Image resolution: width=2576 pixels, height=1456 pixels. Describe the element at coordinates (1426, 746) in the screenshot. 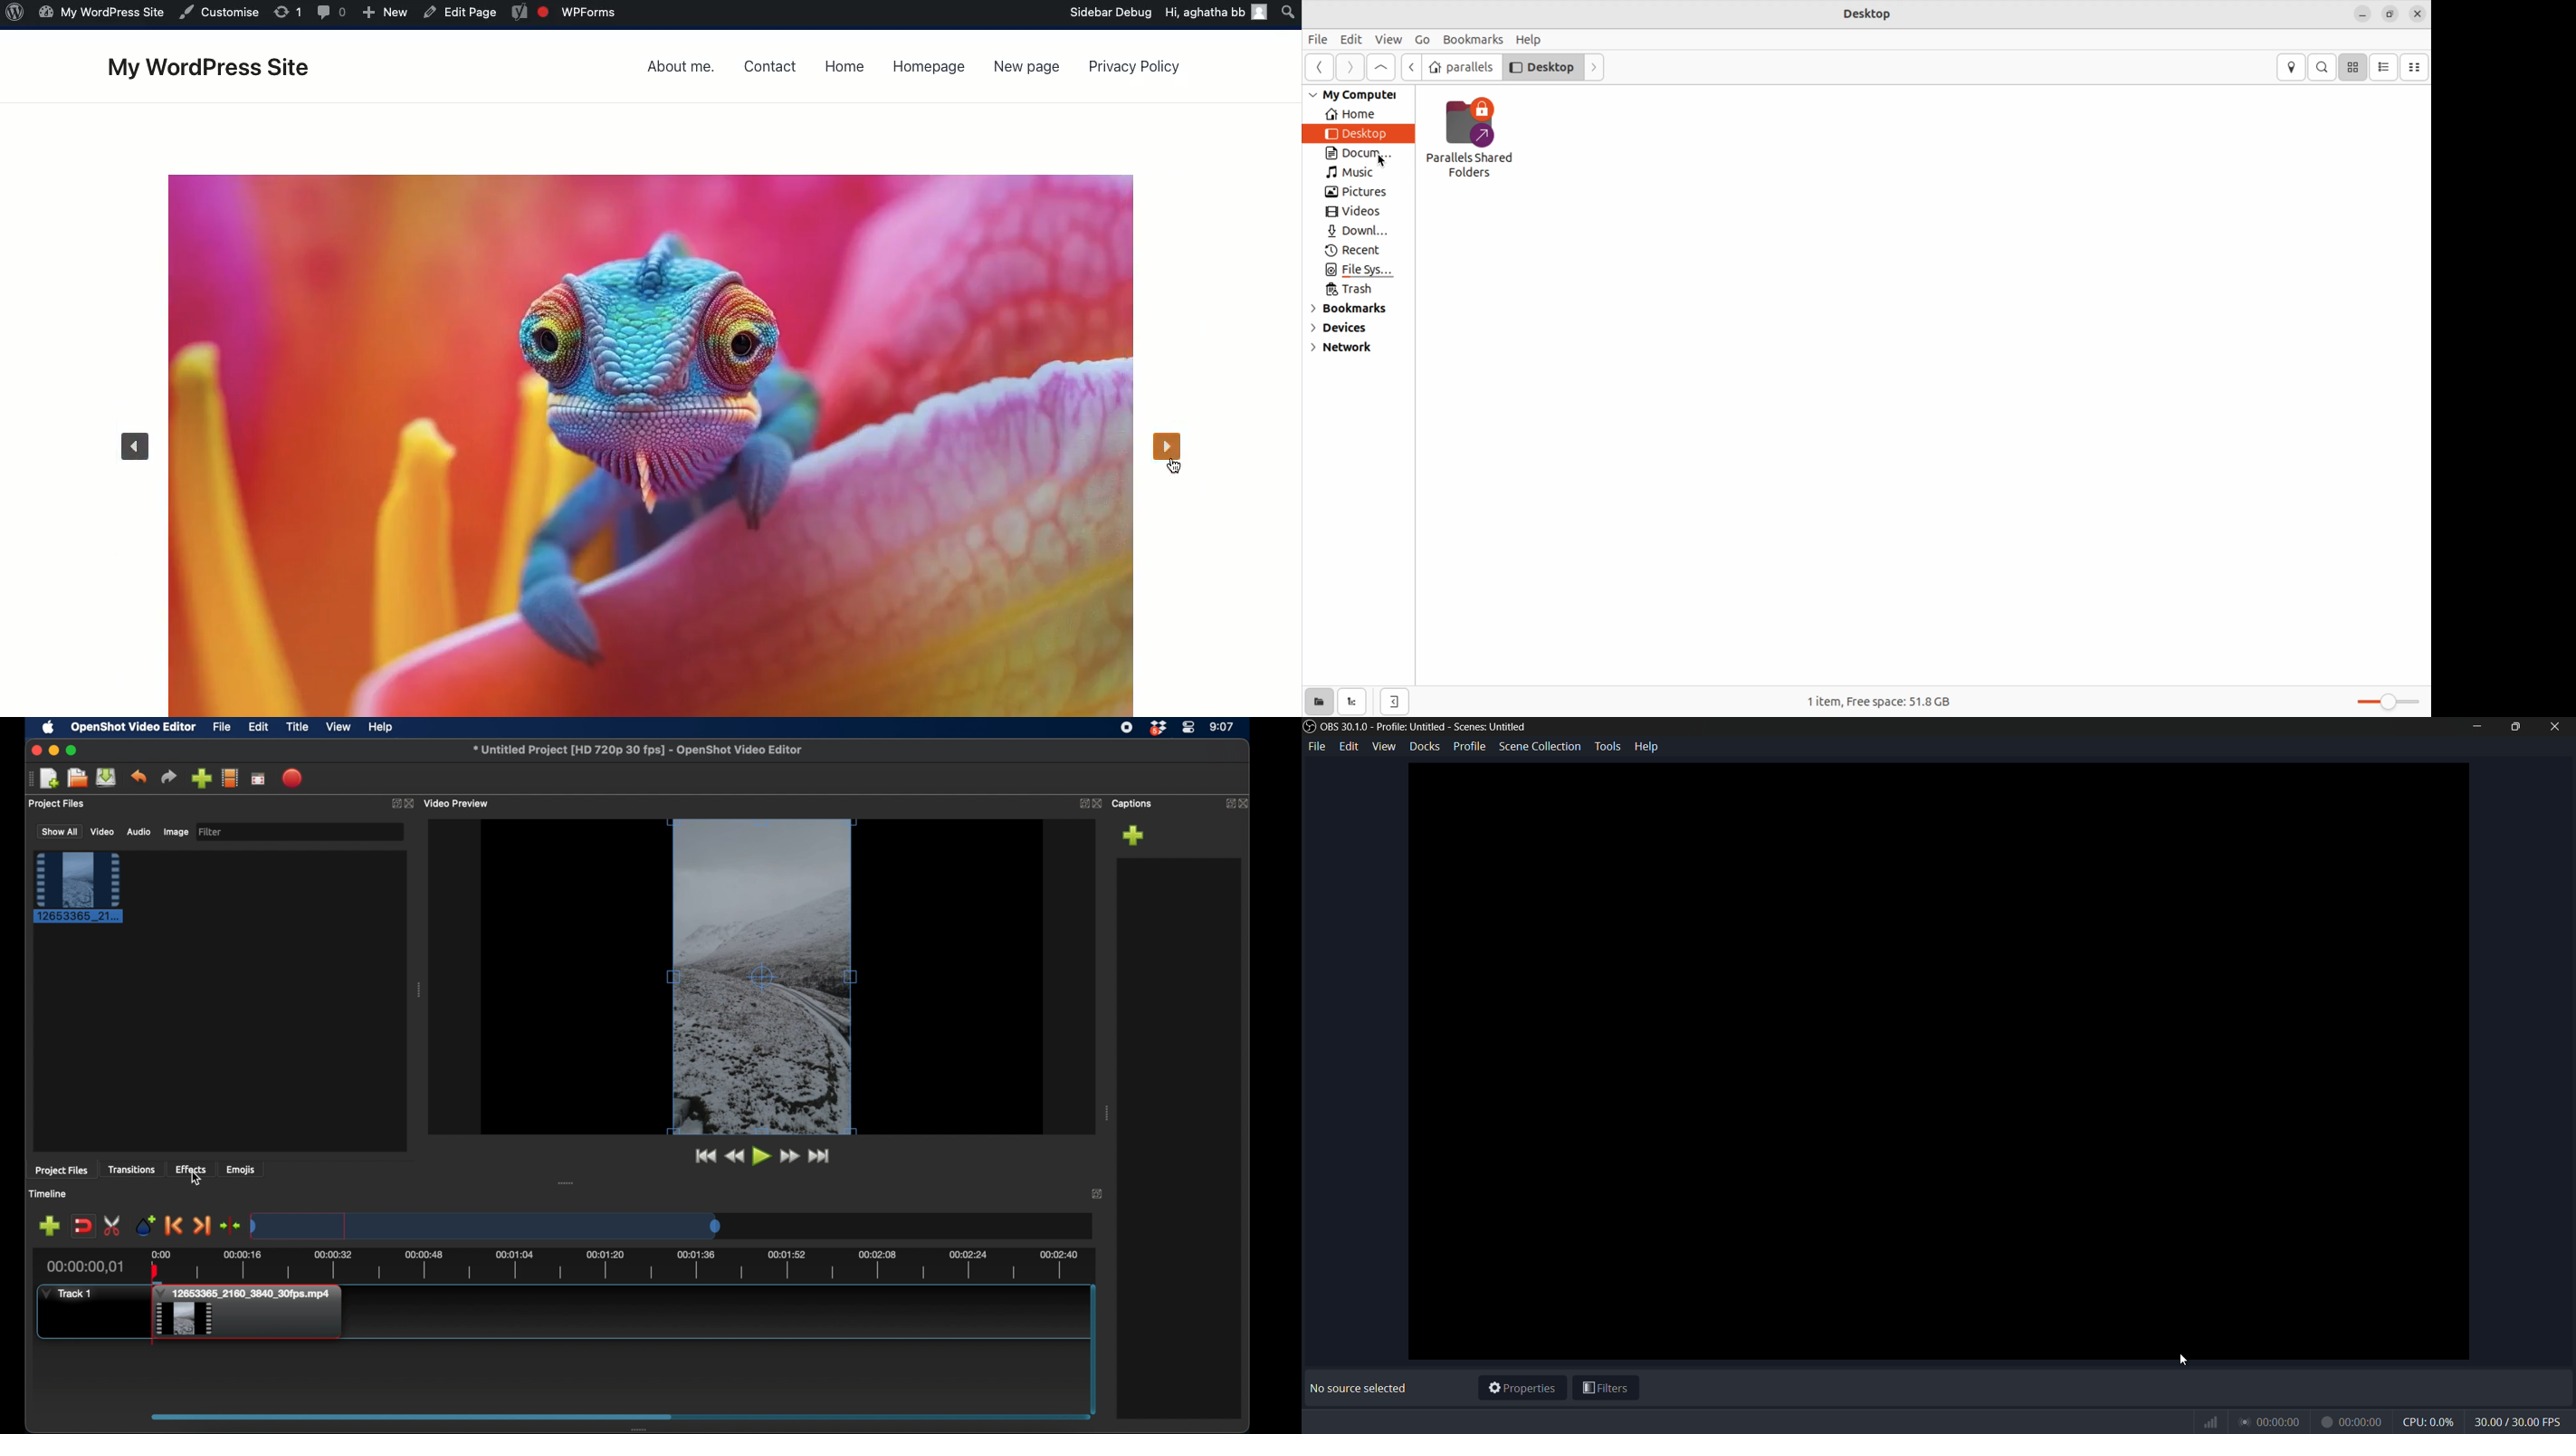

I see `docks menu` at that location.